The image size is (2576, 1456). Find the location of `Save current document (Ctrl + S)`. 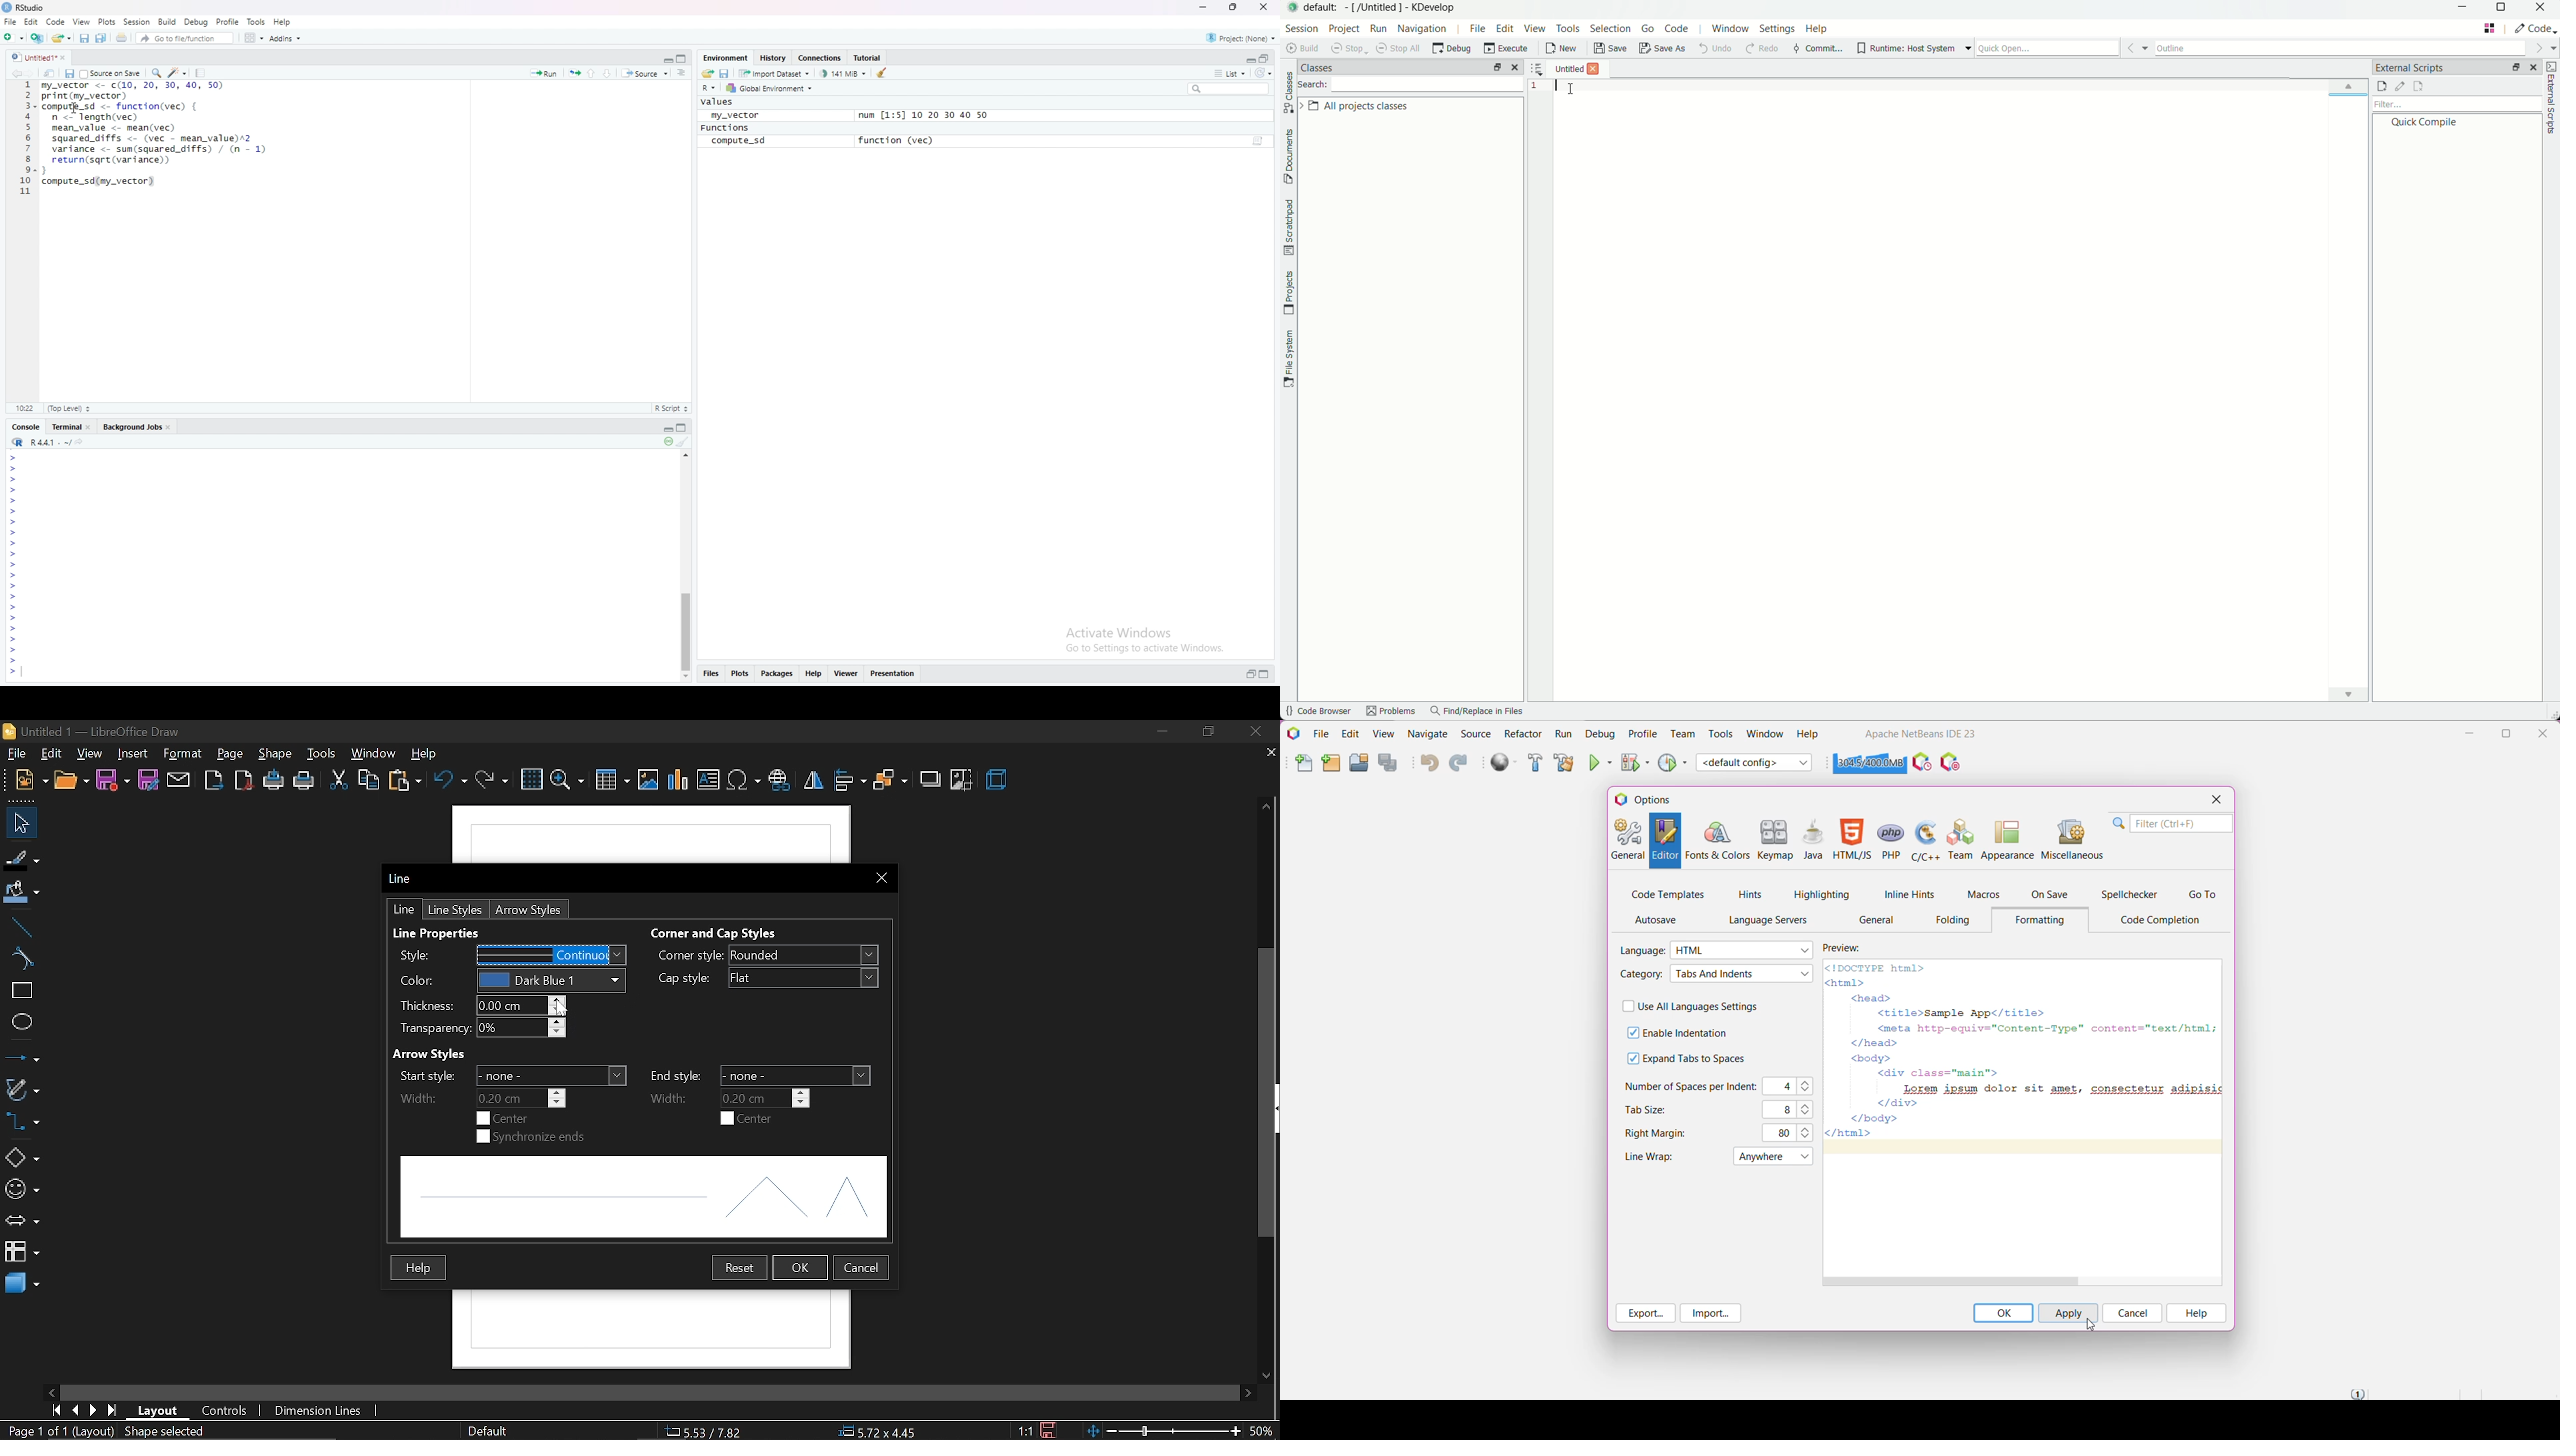

Save current document (Ctrl + S) is located at coordinates (69, 73).